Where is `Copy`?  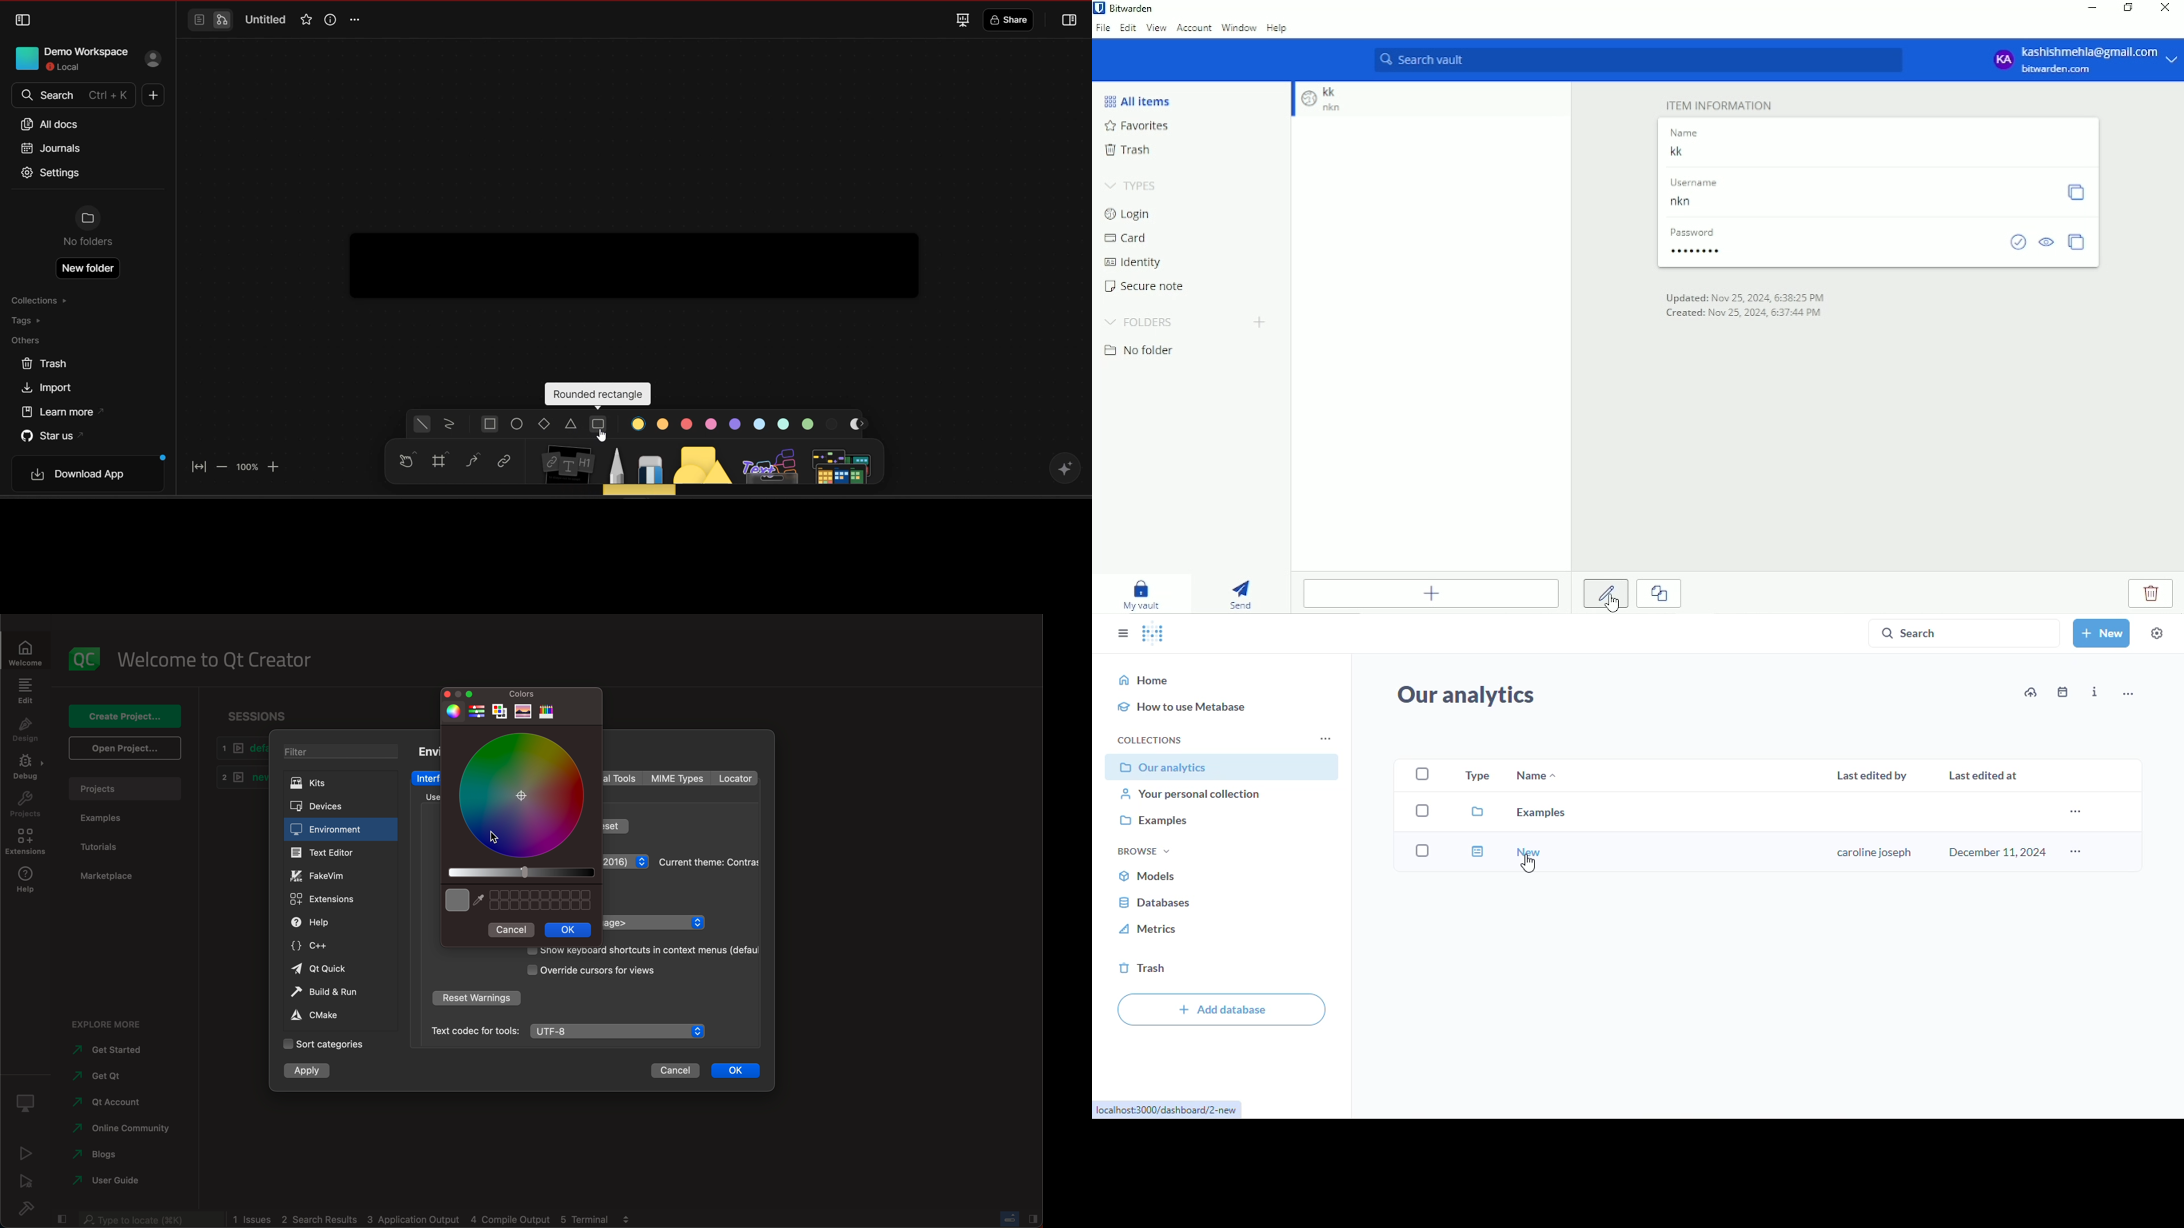
Copy is located at coordinates (2078, 242).